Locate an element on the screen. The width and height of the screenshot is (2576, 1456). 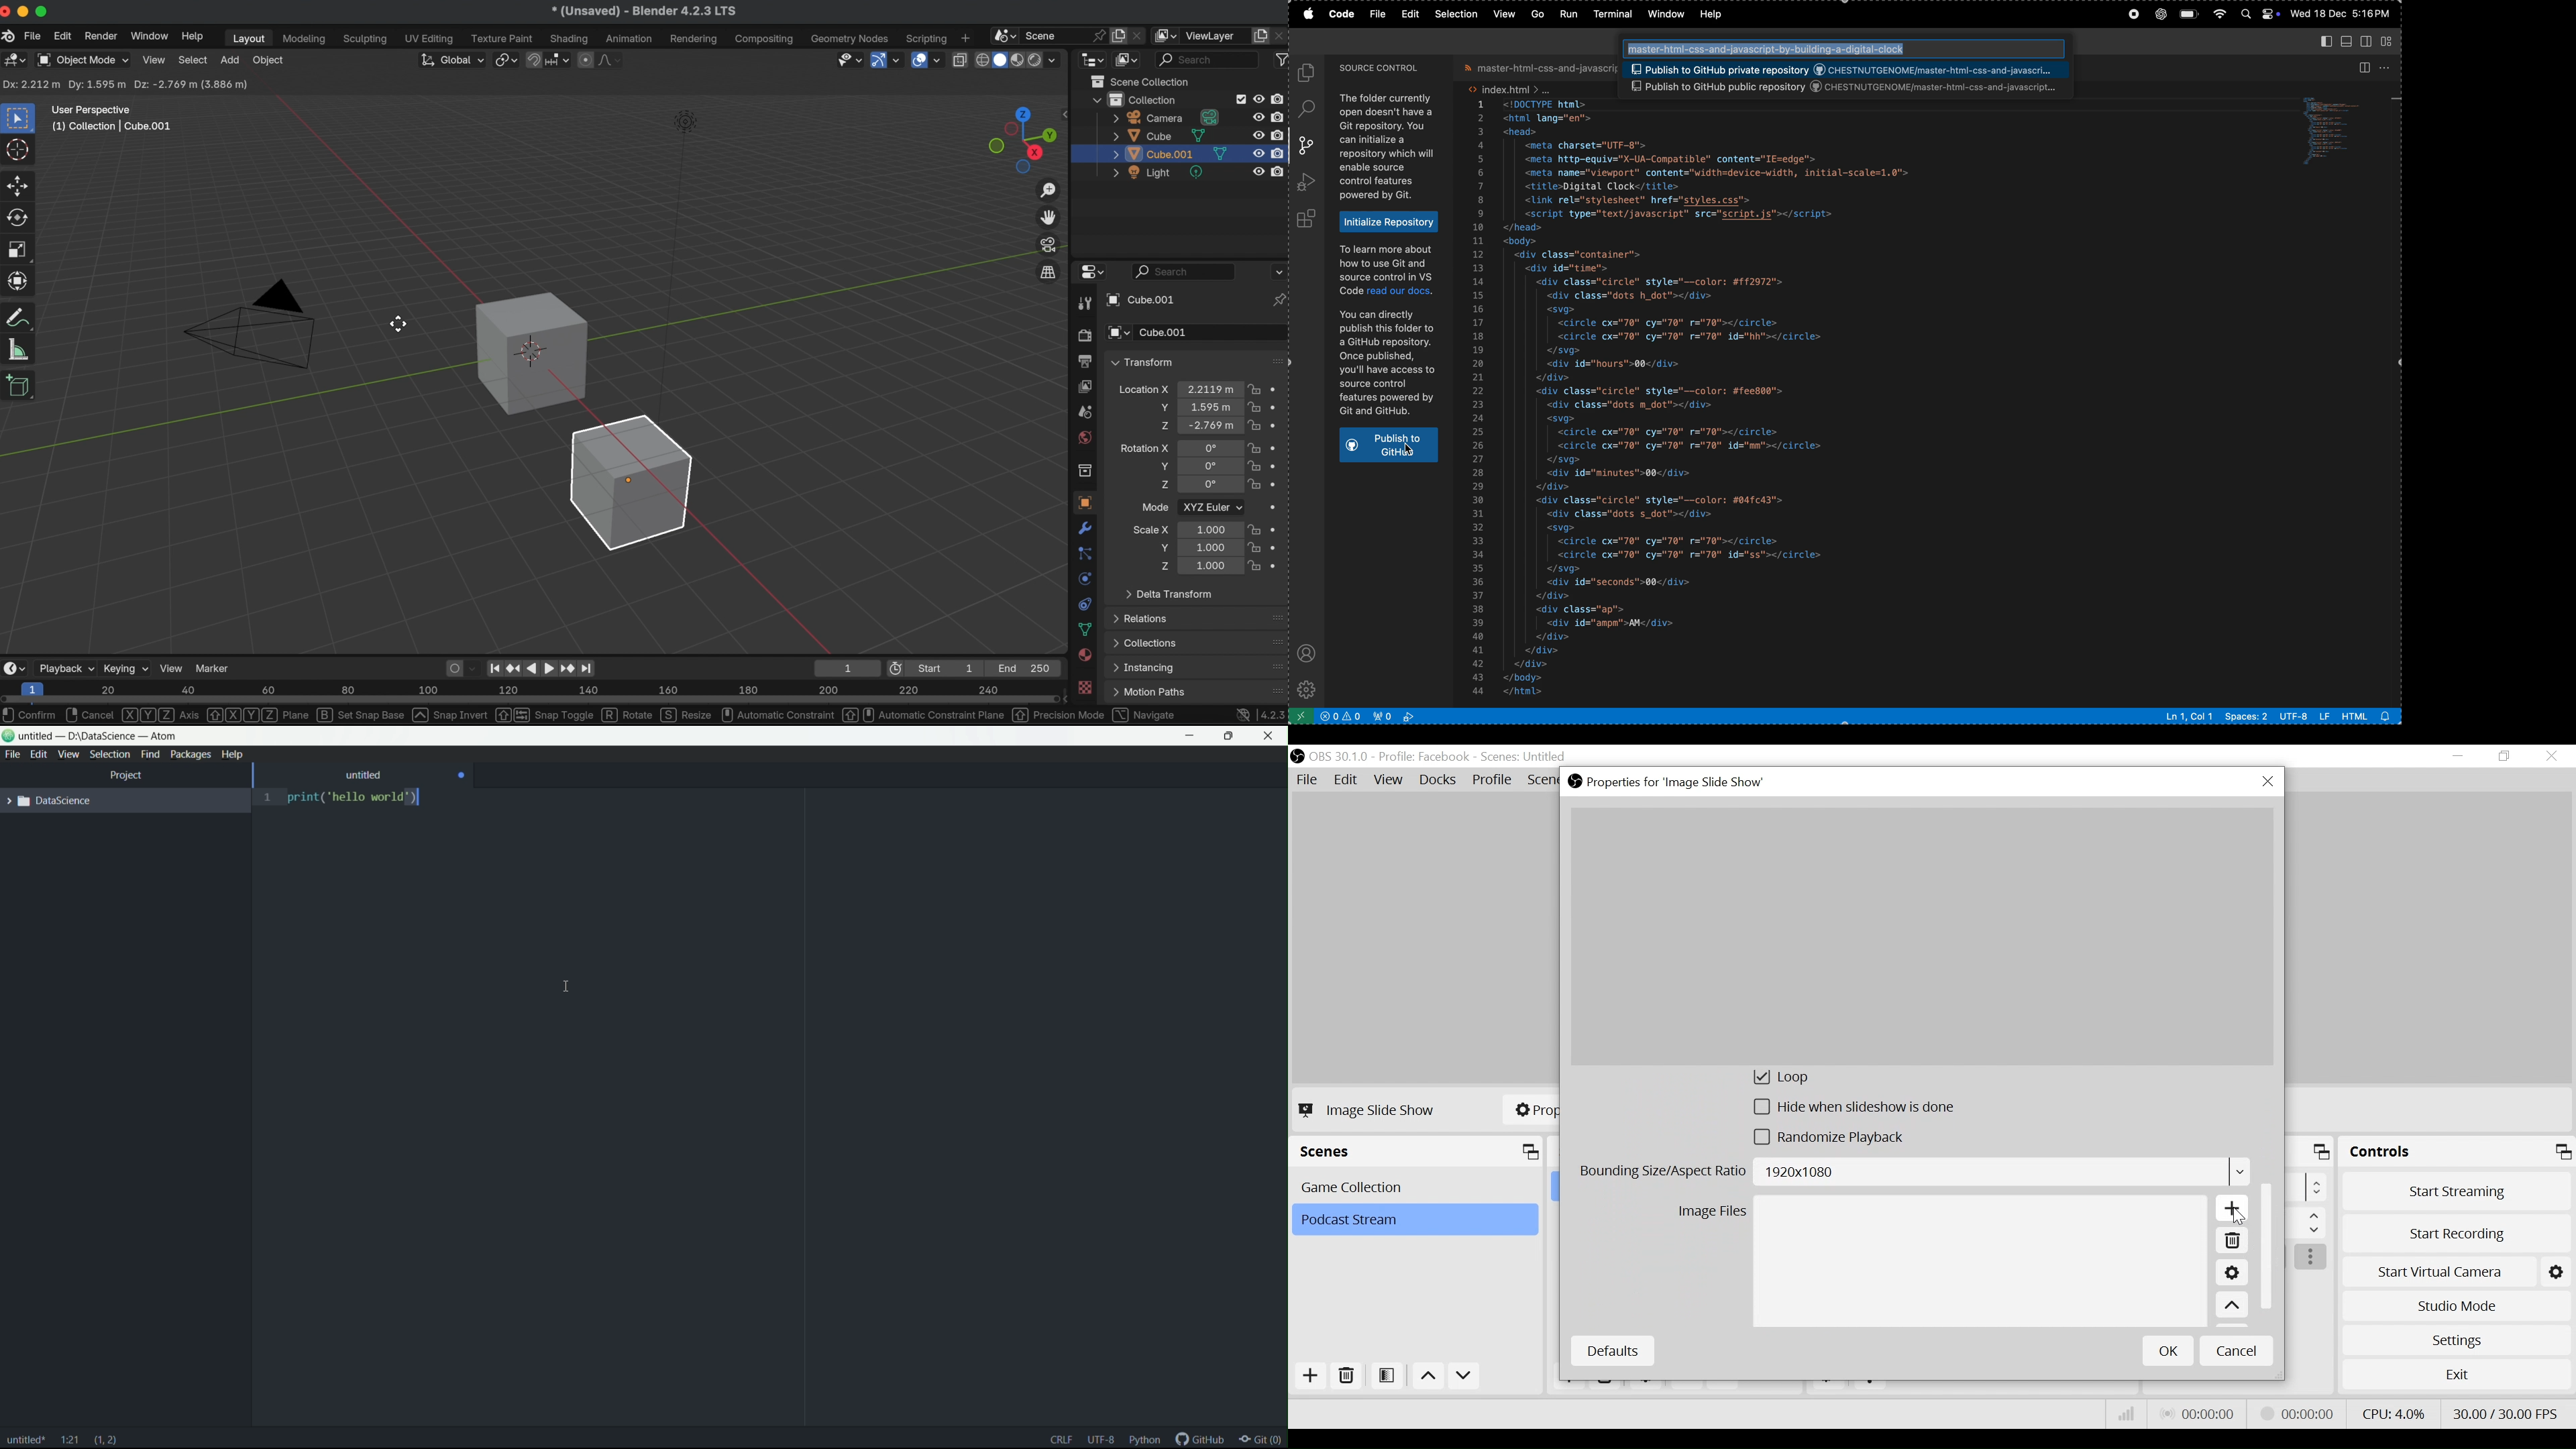
index .html file is located at coordinates (1510, 88).